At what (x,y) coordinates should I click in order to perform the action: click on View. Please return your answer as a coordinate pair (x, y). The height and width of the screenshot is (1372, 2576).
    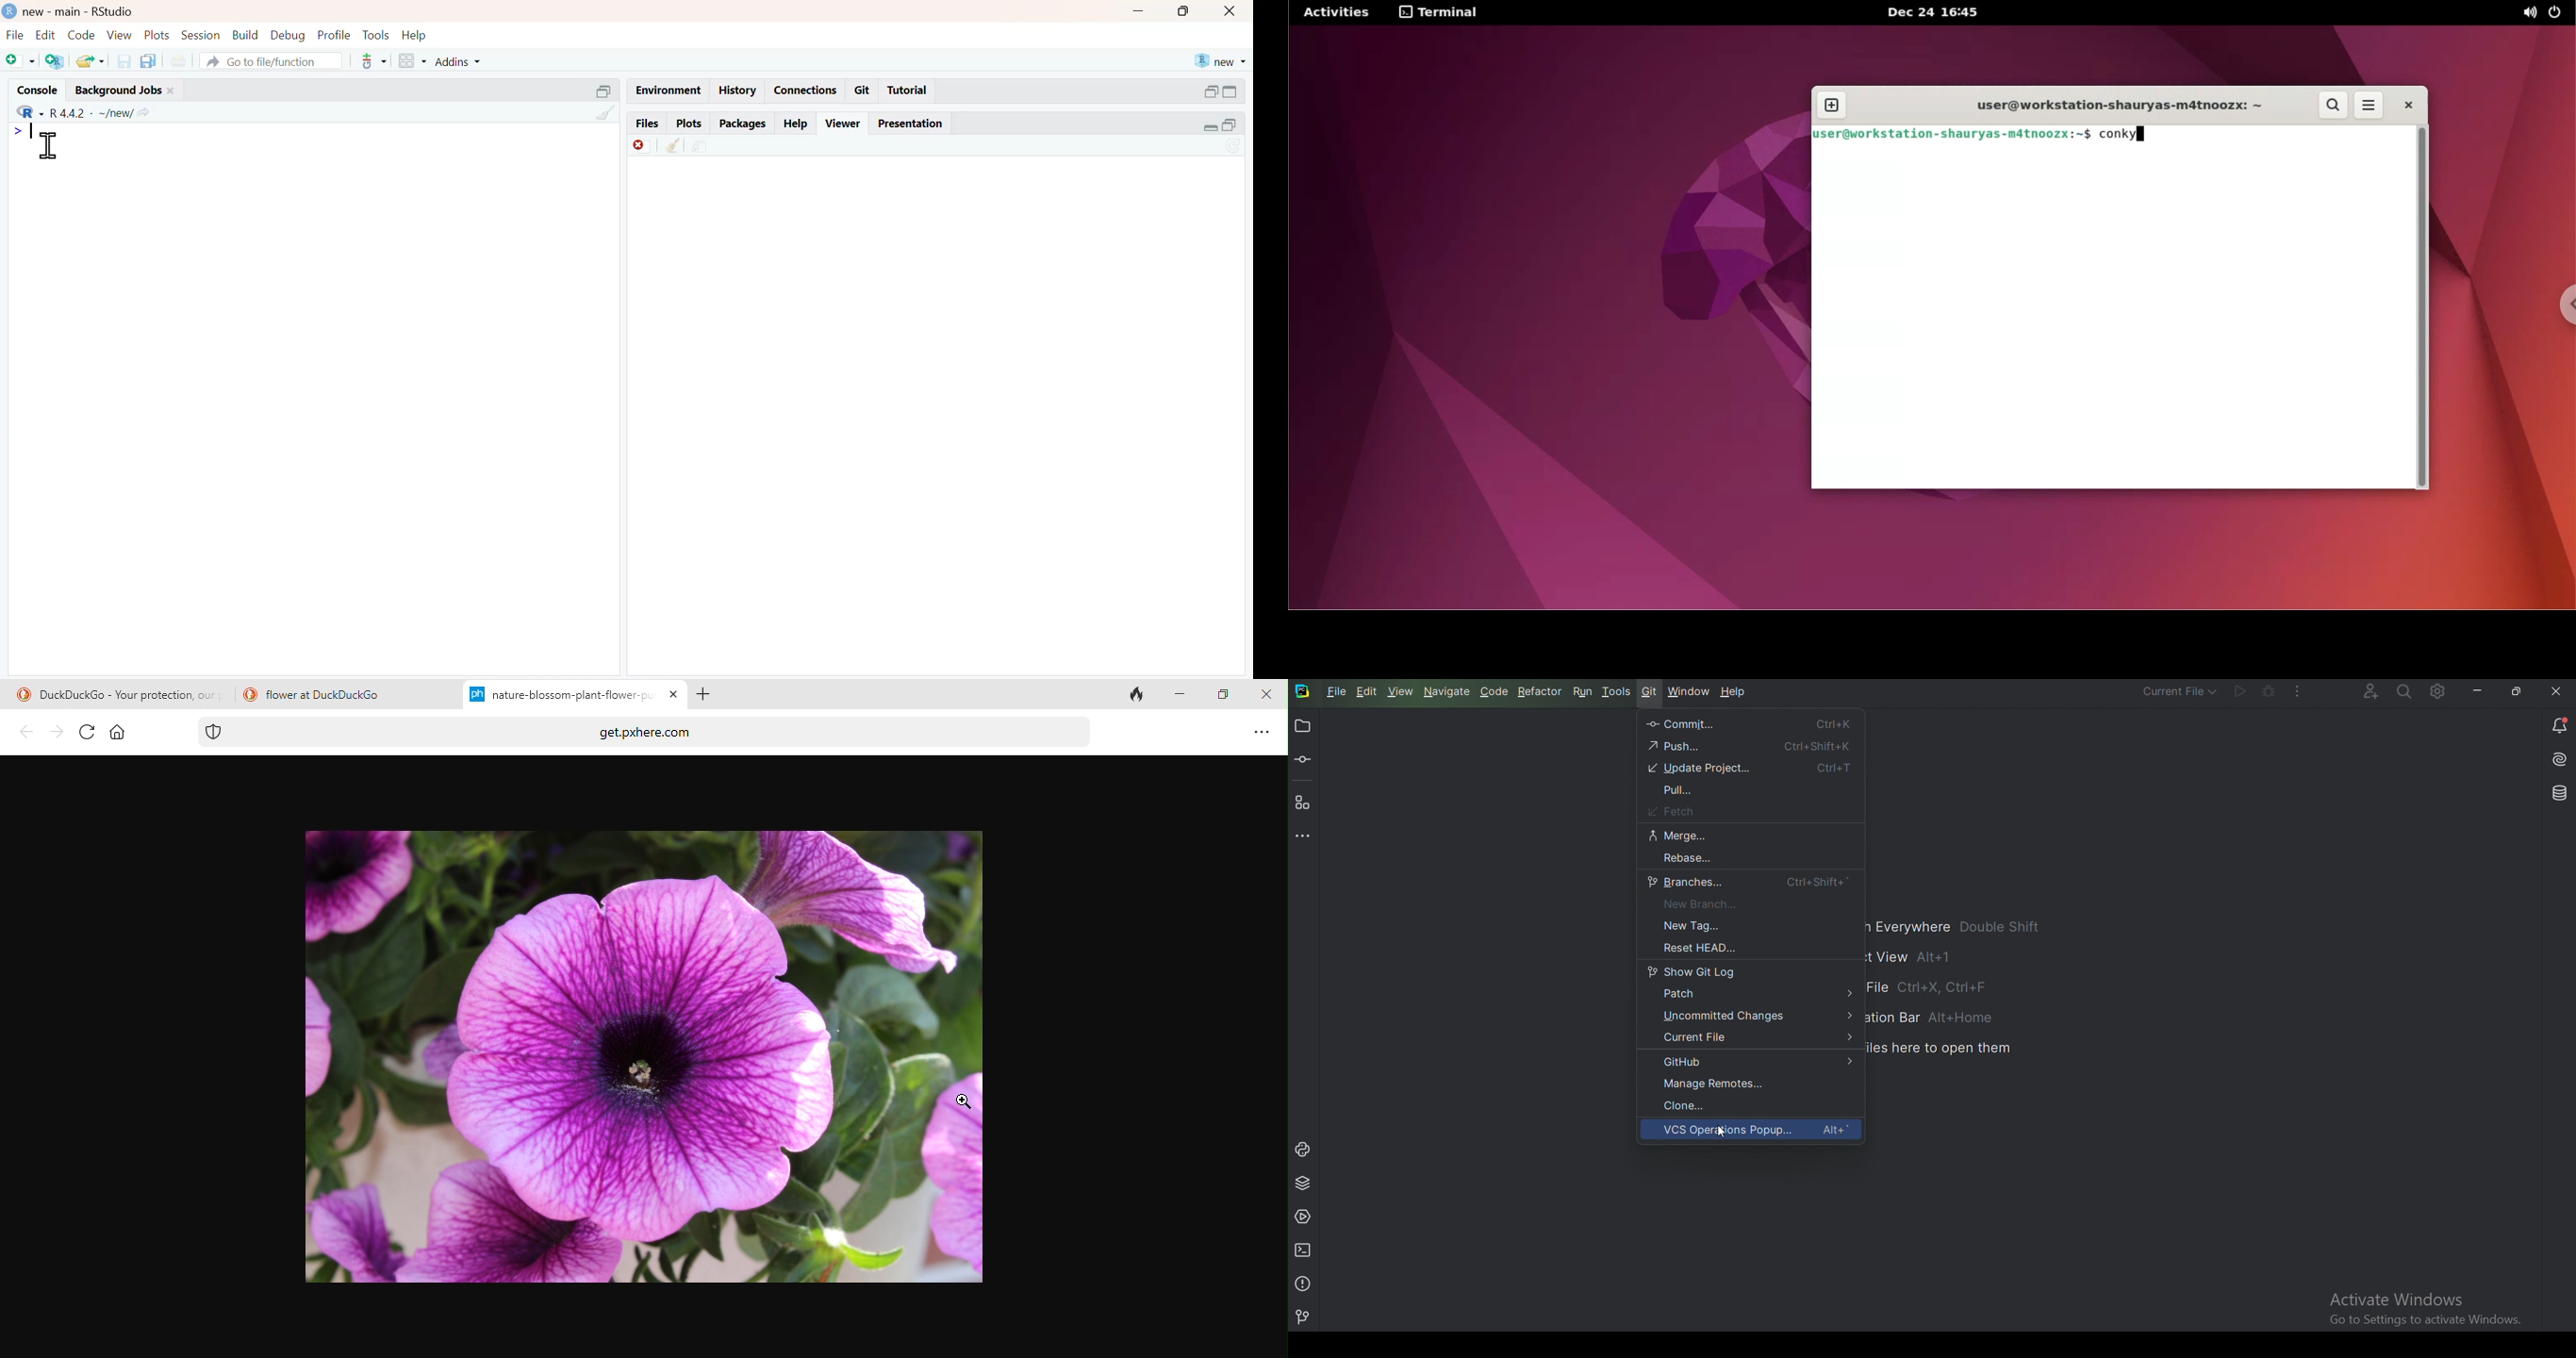
    Looking at the image, I should click on (1401, 692).